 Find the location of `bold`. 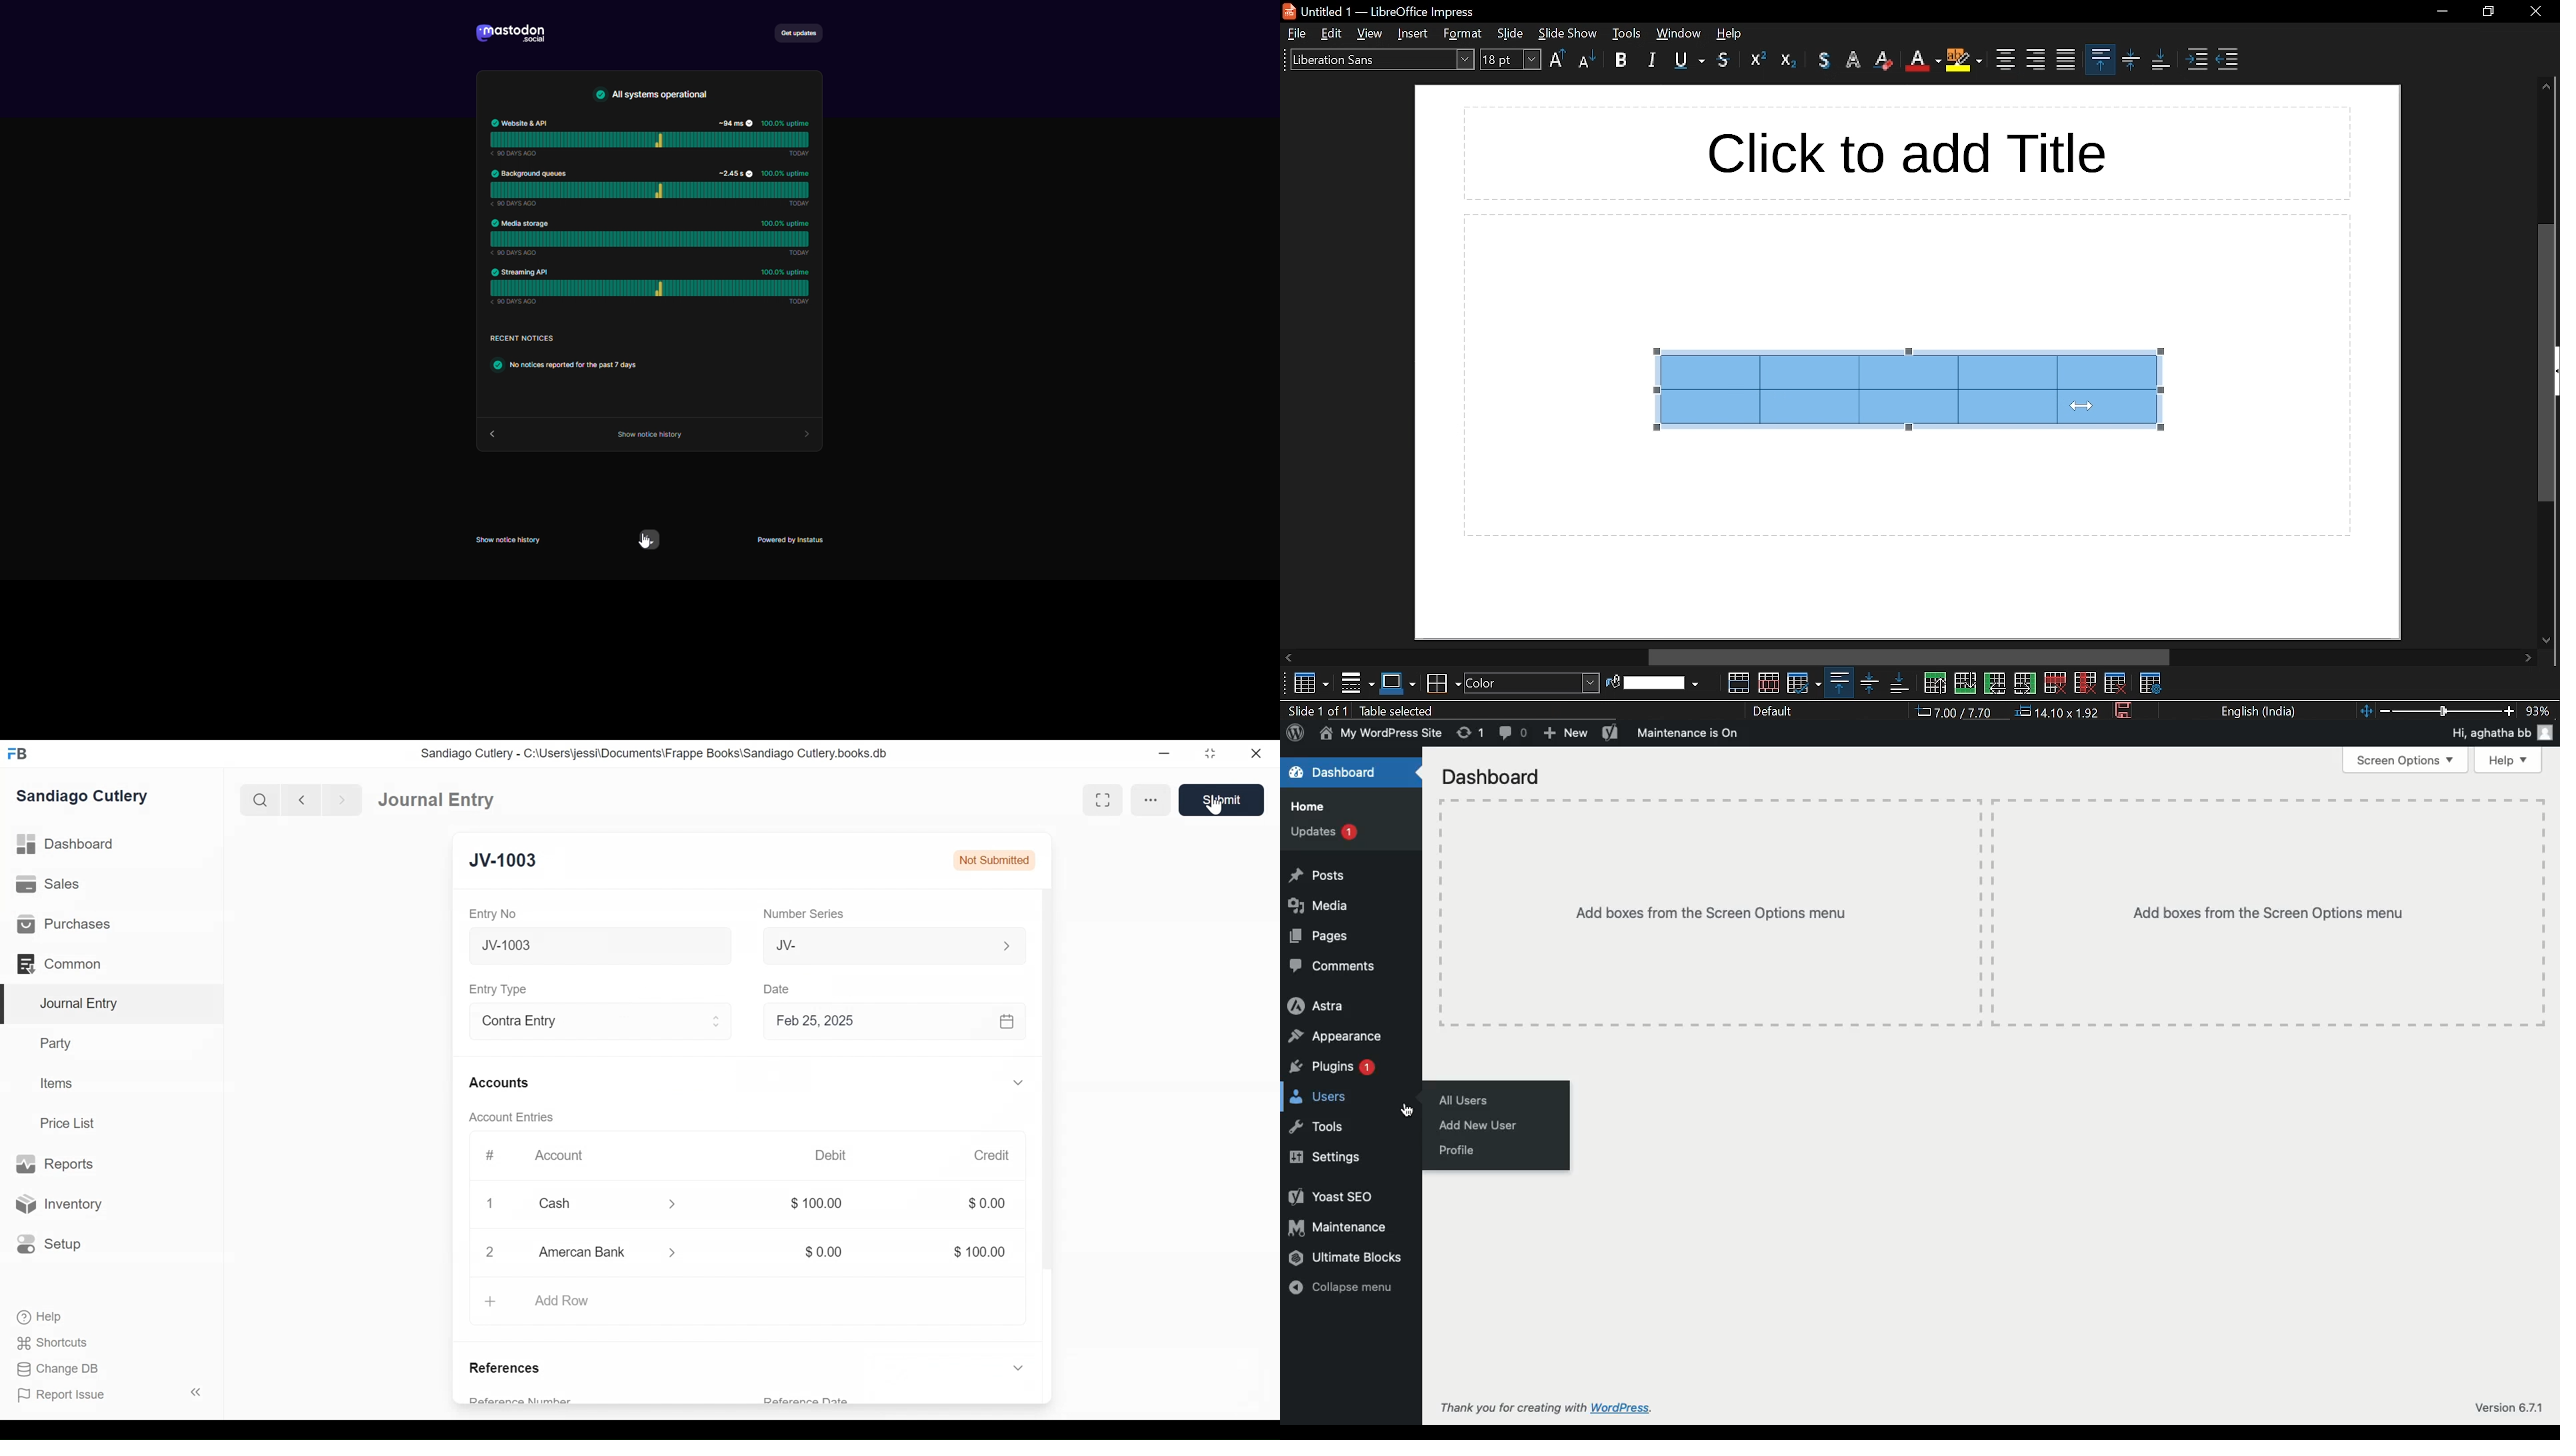

bold is located at coordinates (1621, 59).